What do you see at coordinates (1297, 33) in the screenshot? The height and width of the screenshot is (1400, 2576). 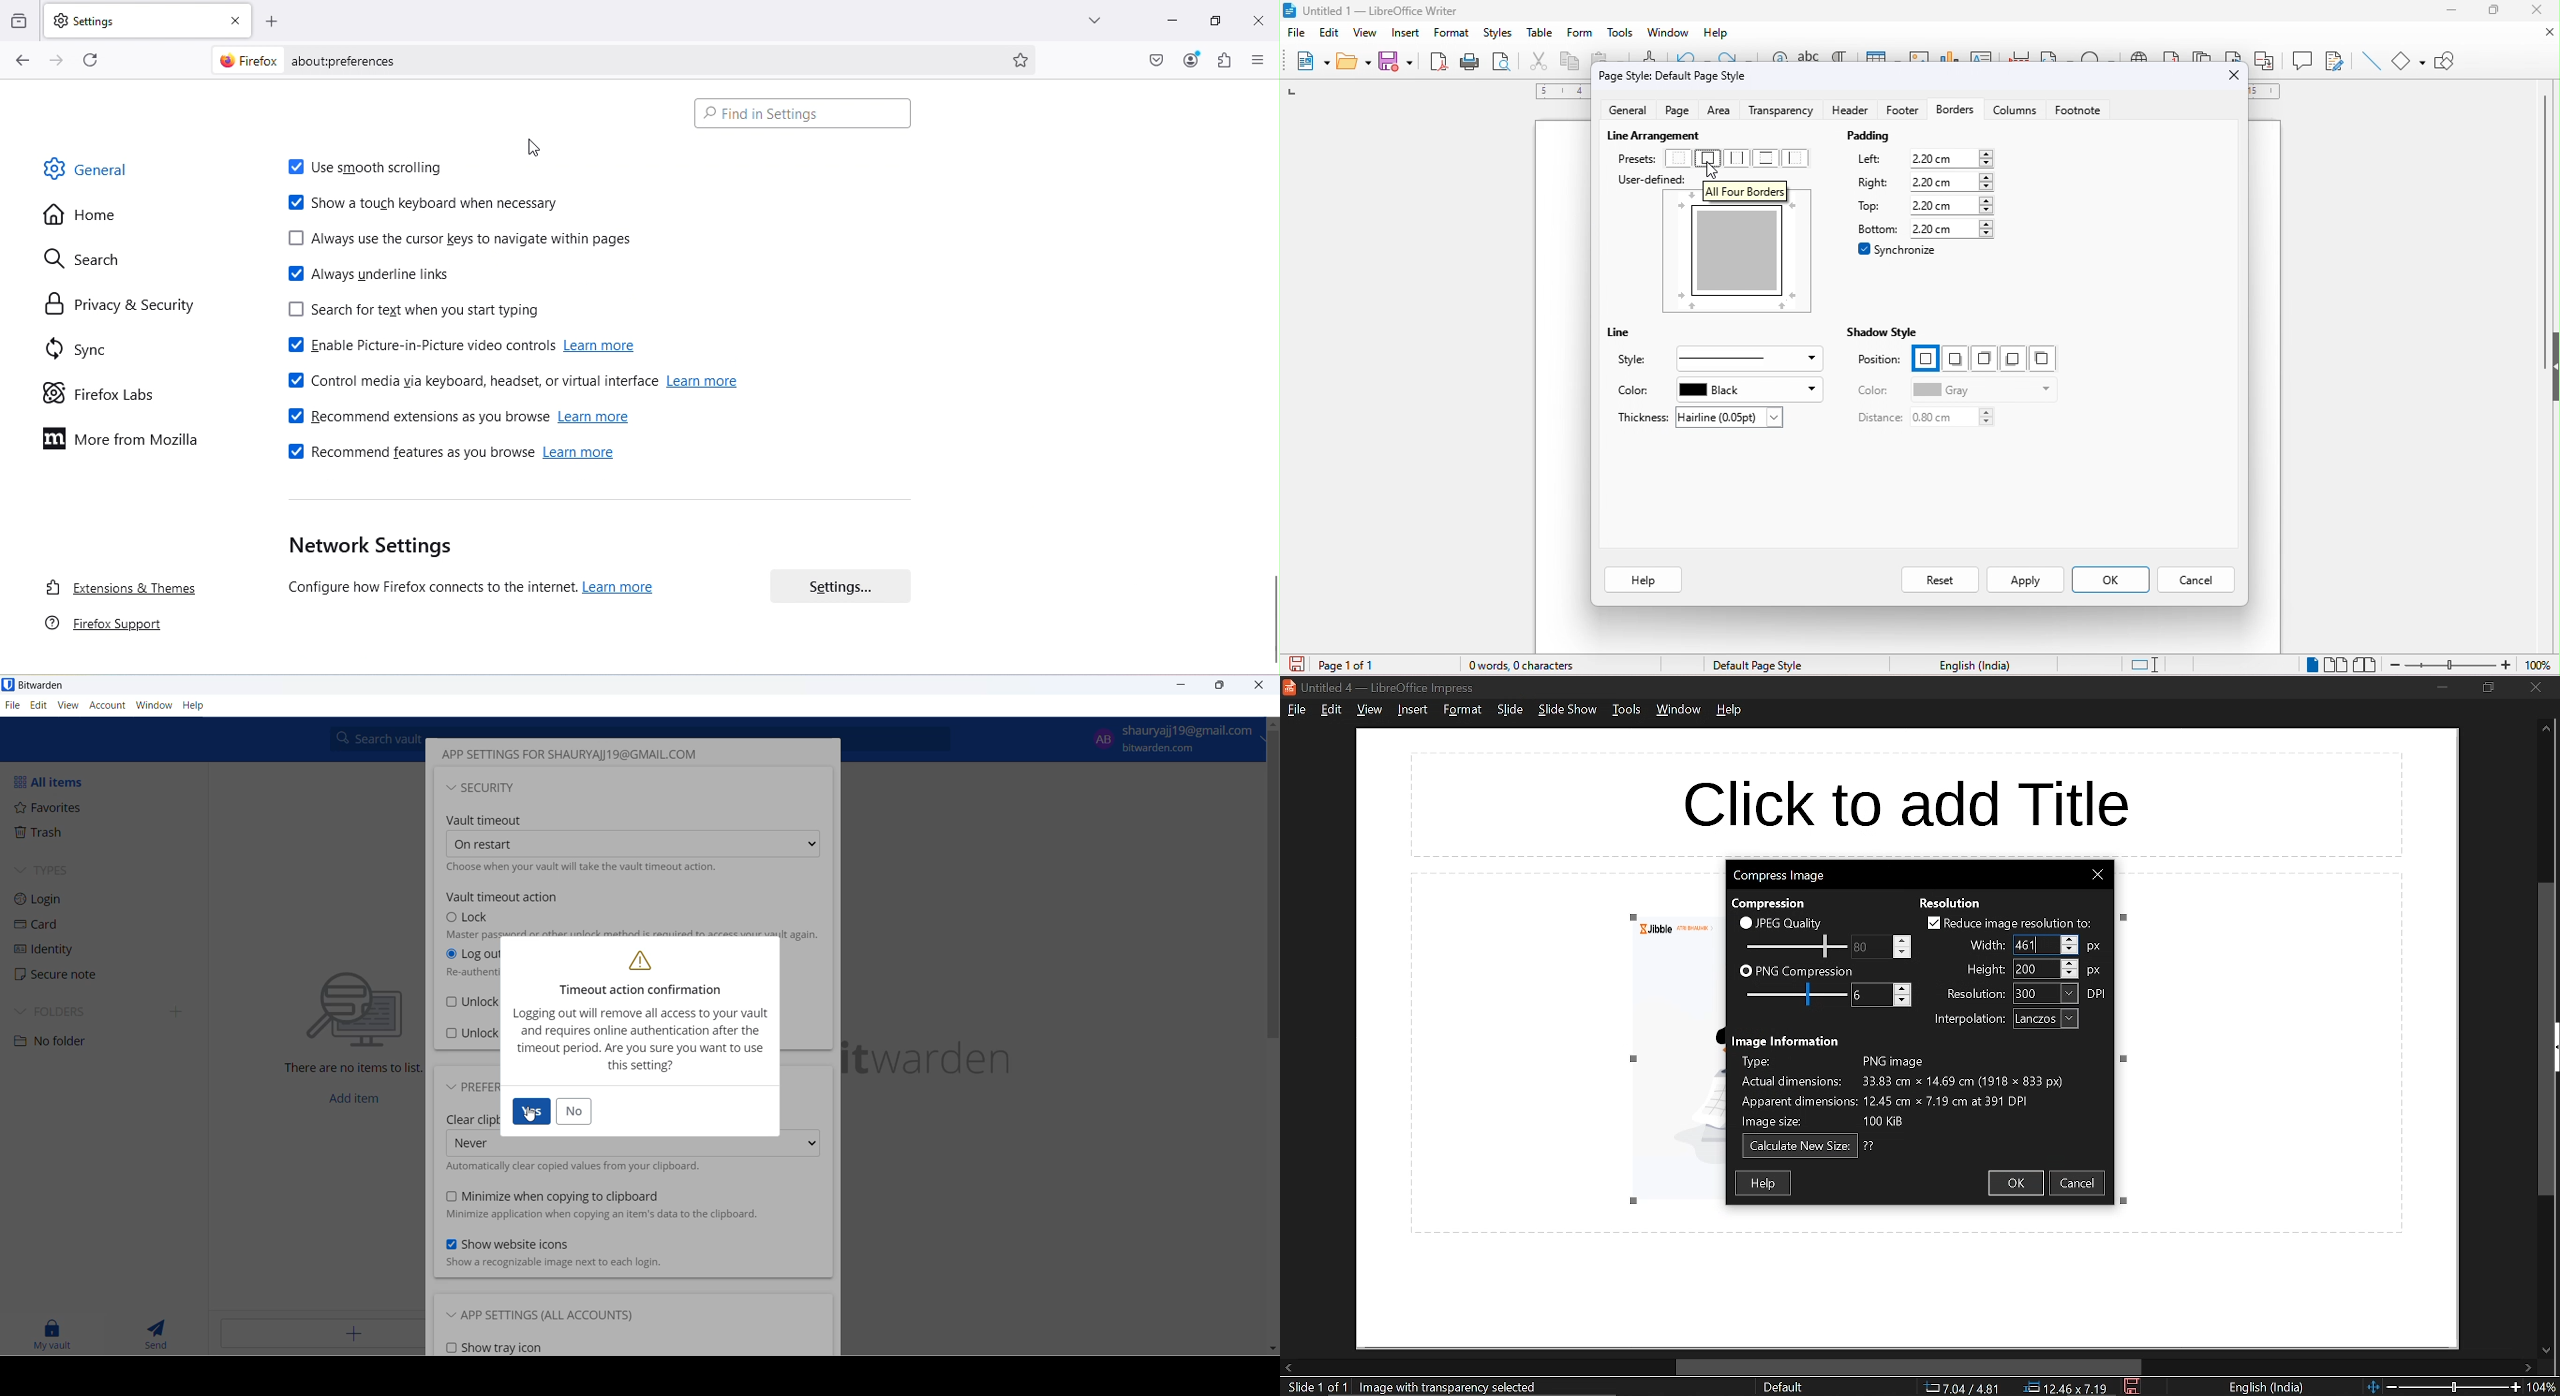 I see `file` at bounding box center [1297, 33].